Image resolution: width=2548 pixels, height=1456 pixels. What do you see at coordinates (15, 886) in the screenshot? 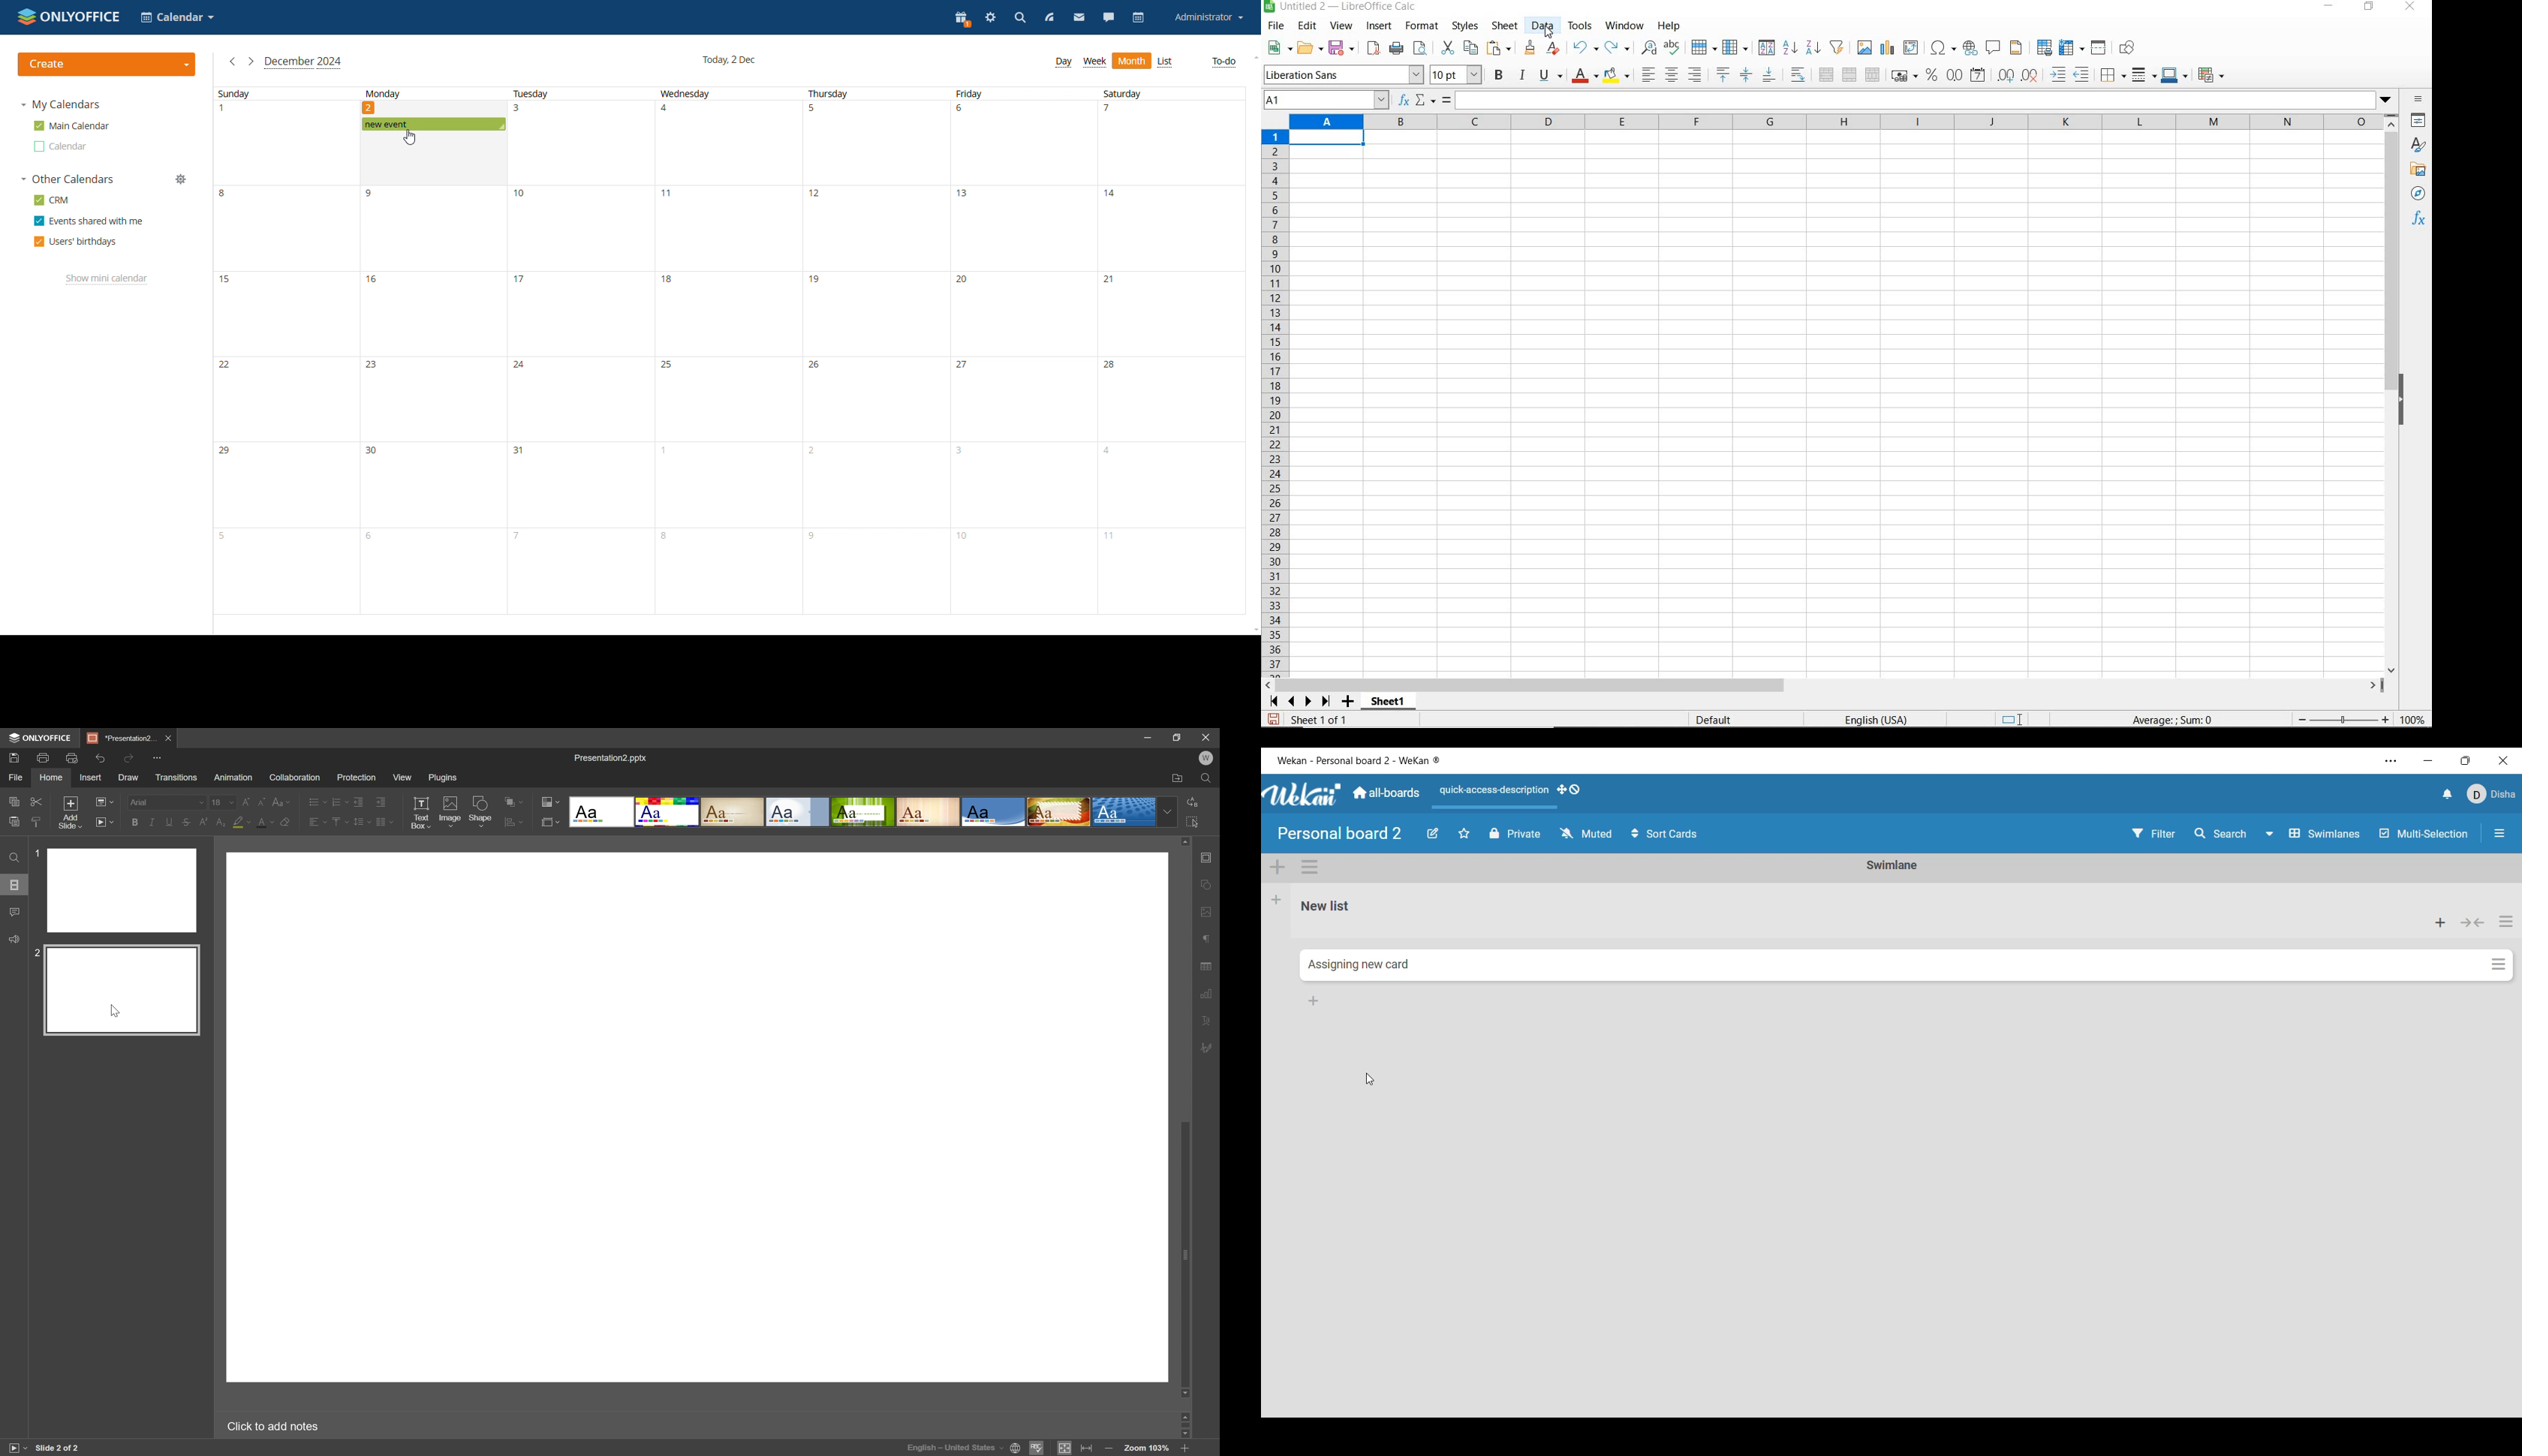
I see `Slides` at bounding box center [15, 886].